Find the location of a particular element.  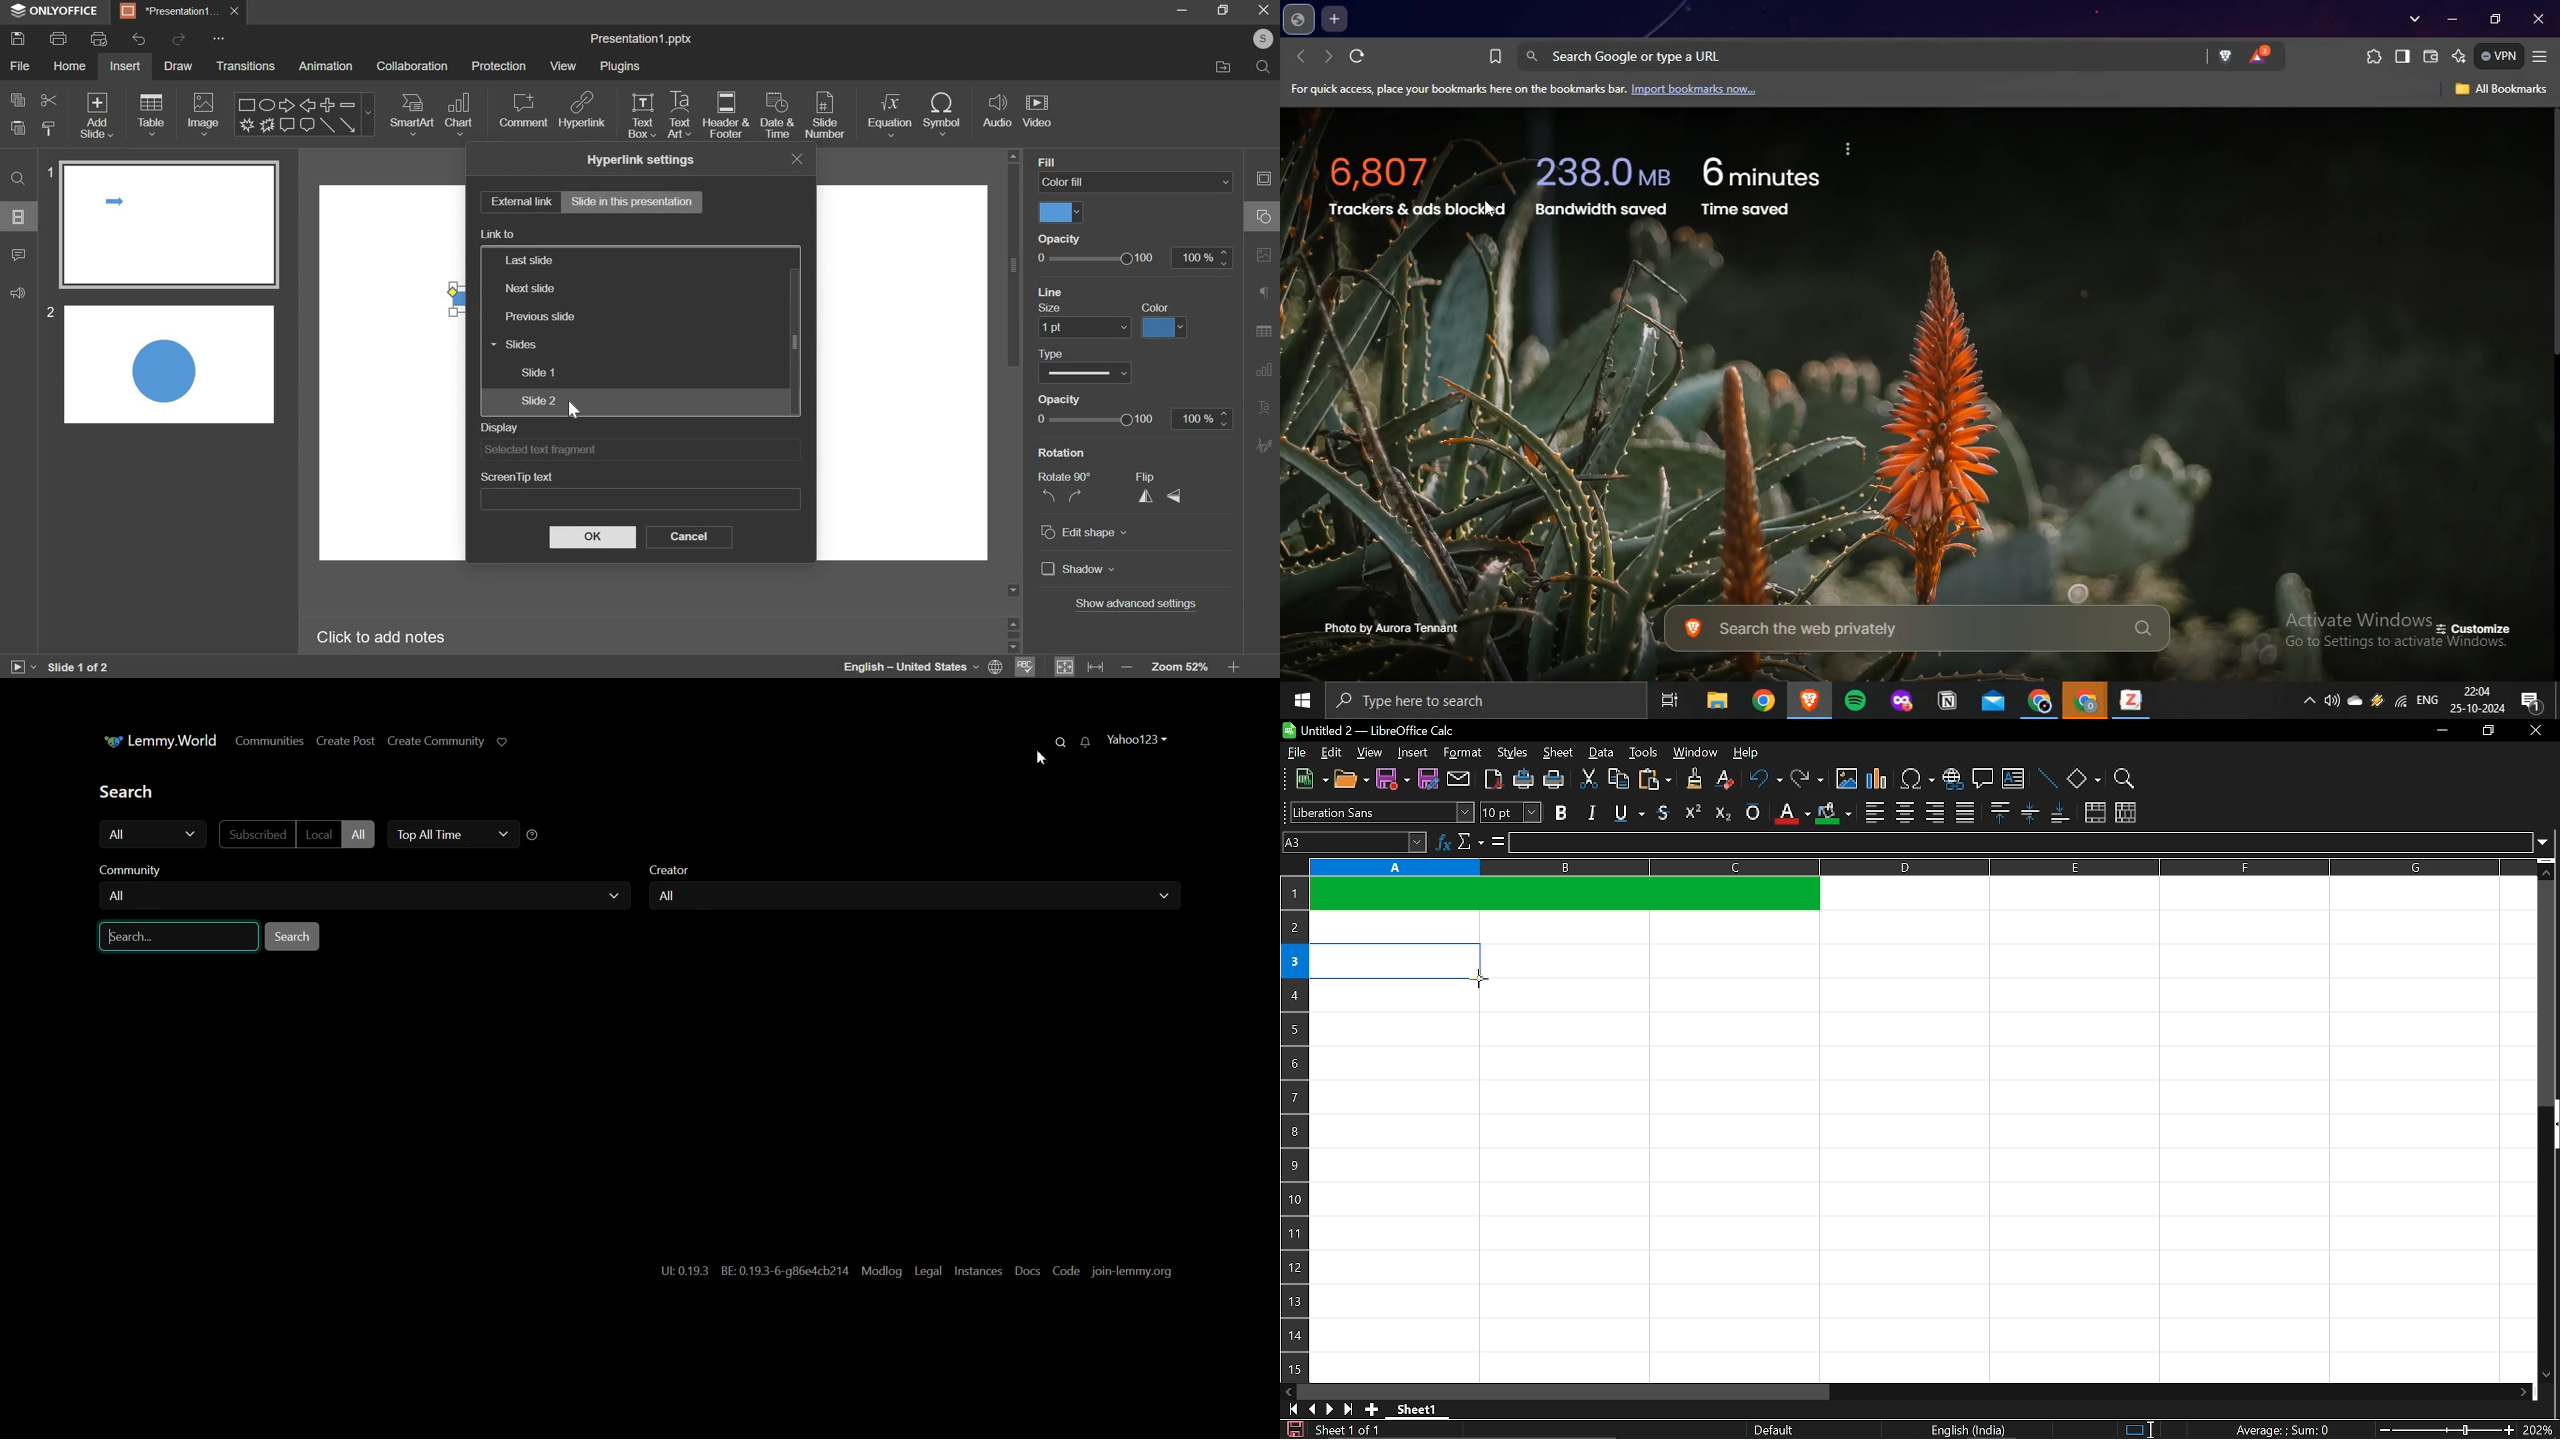

slide 2 is located at coordinates (538, 400).